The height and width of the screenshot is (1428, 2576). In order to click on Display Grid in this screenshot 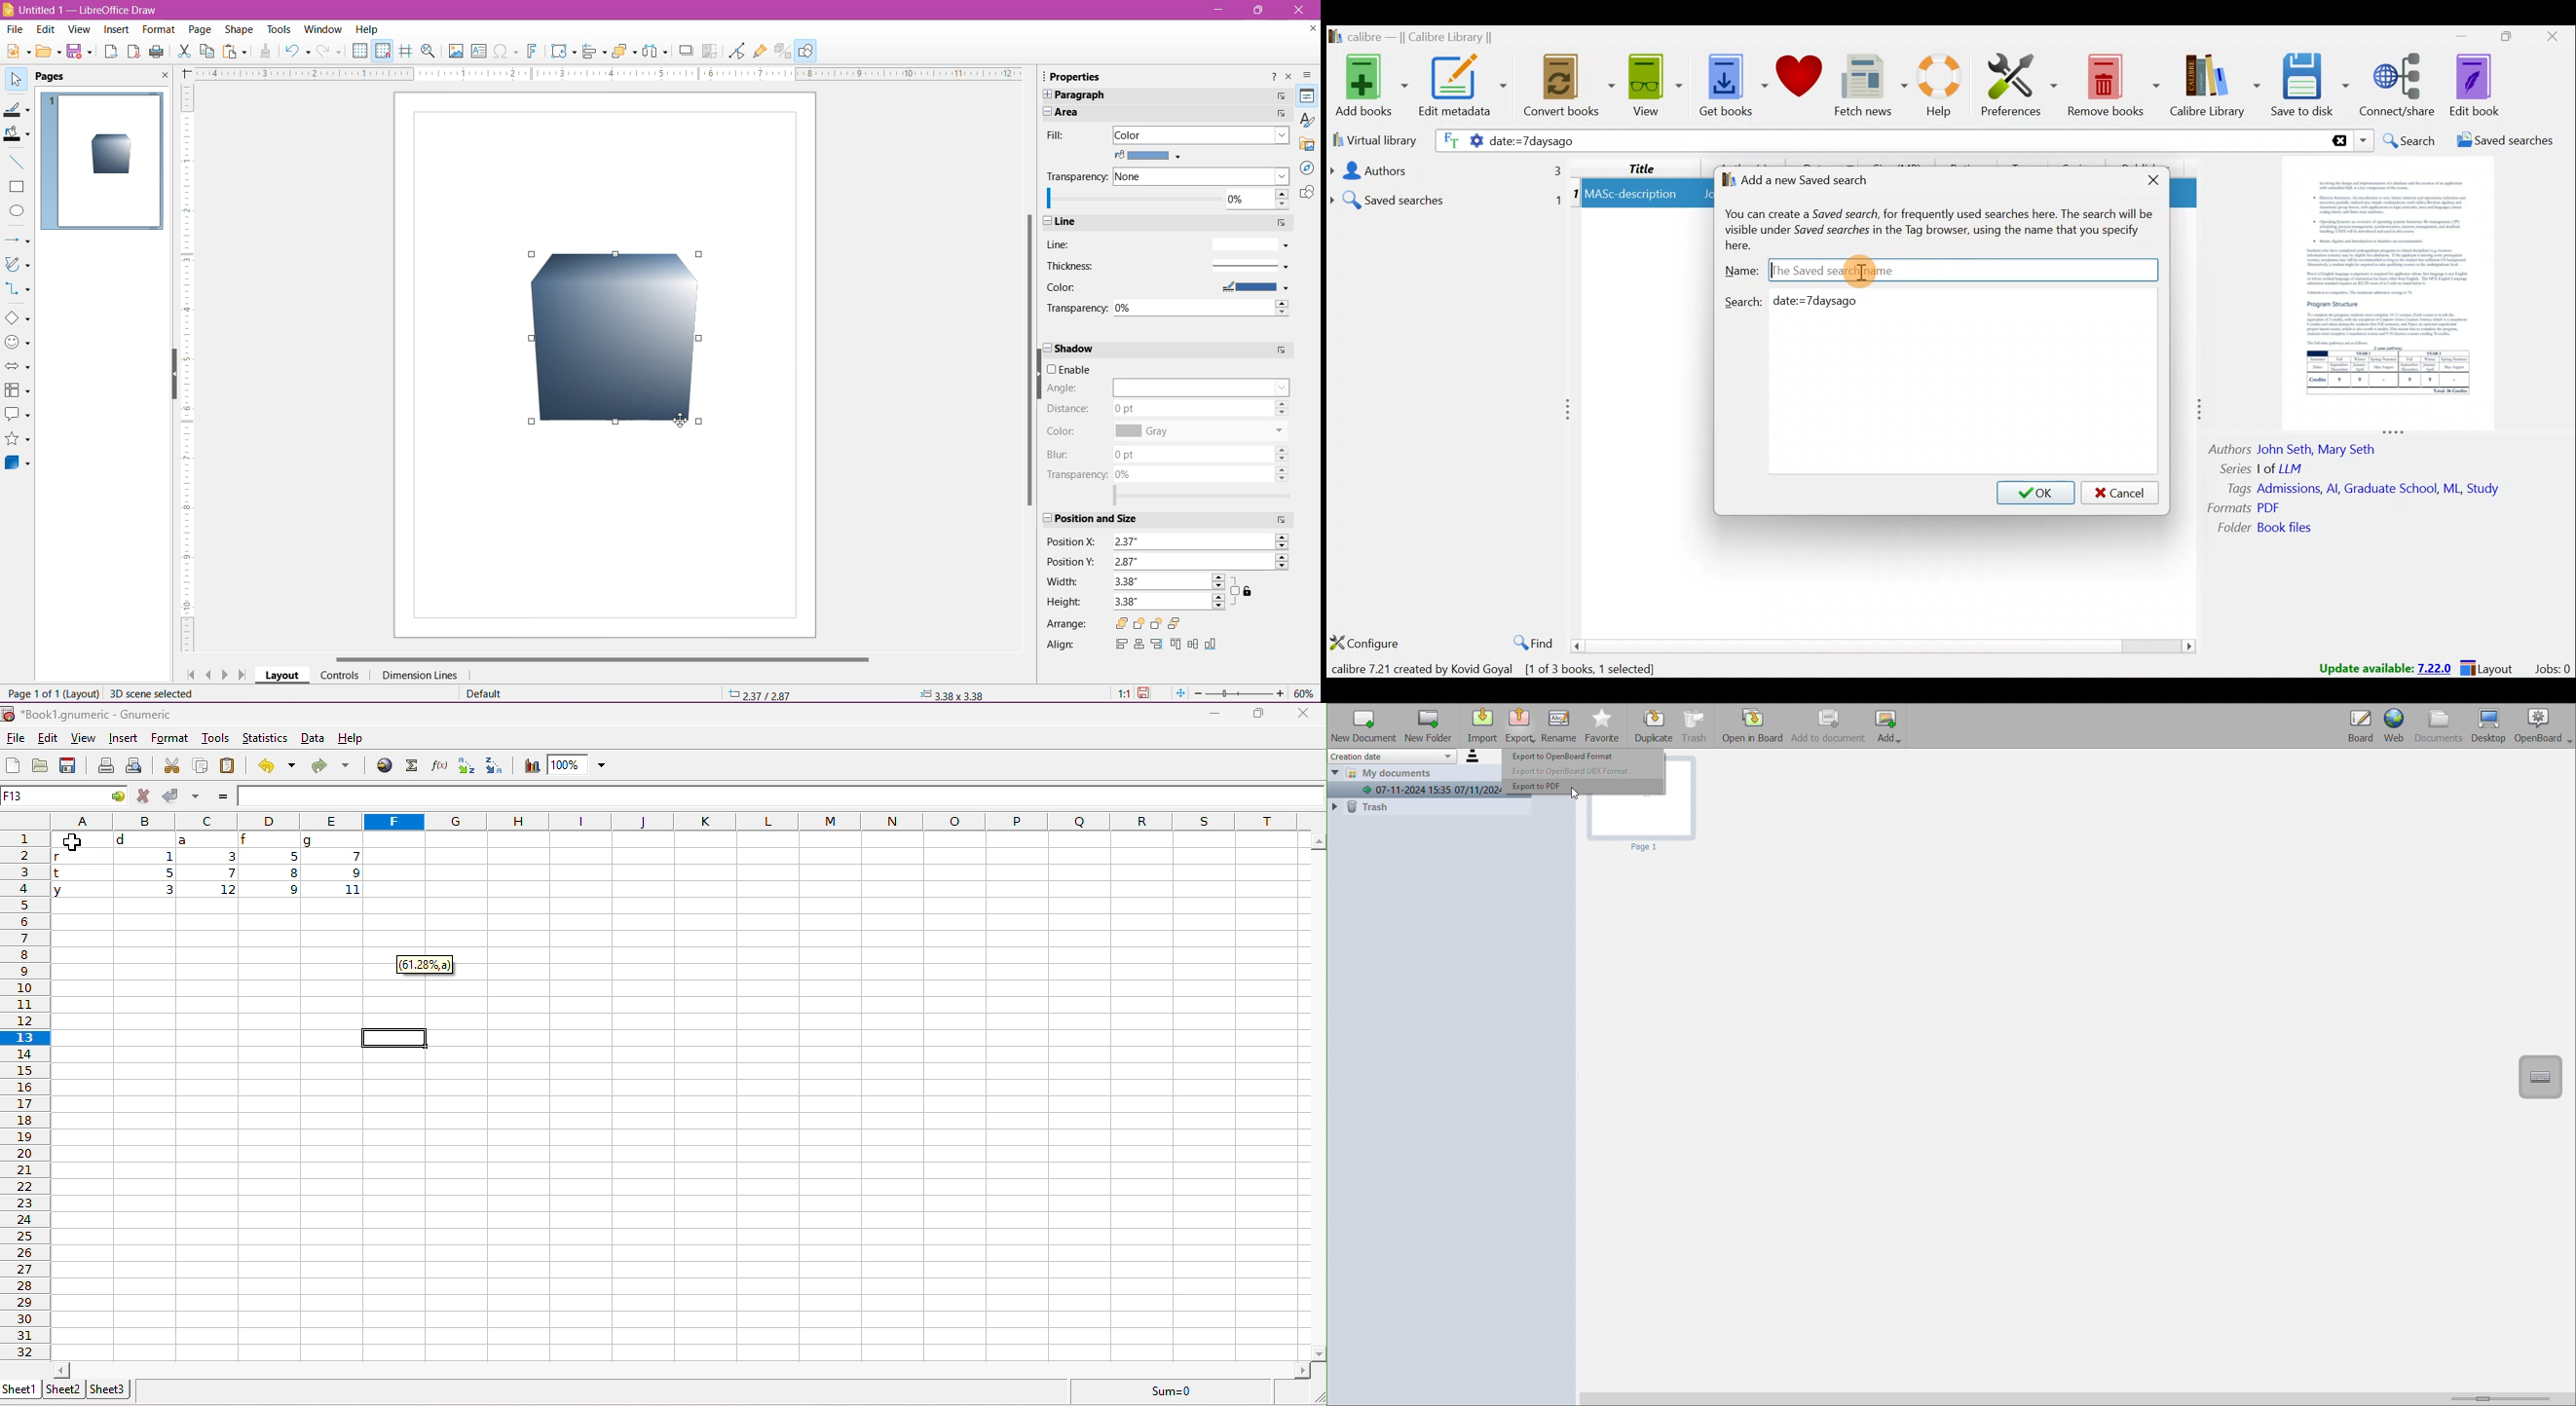, I will do `click(360, 51)`.